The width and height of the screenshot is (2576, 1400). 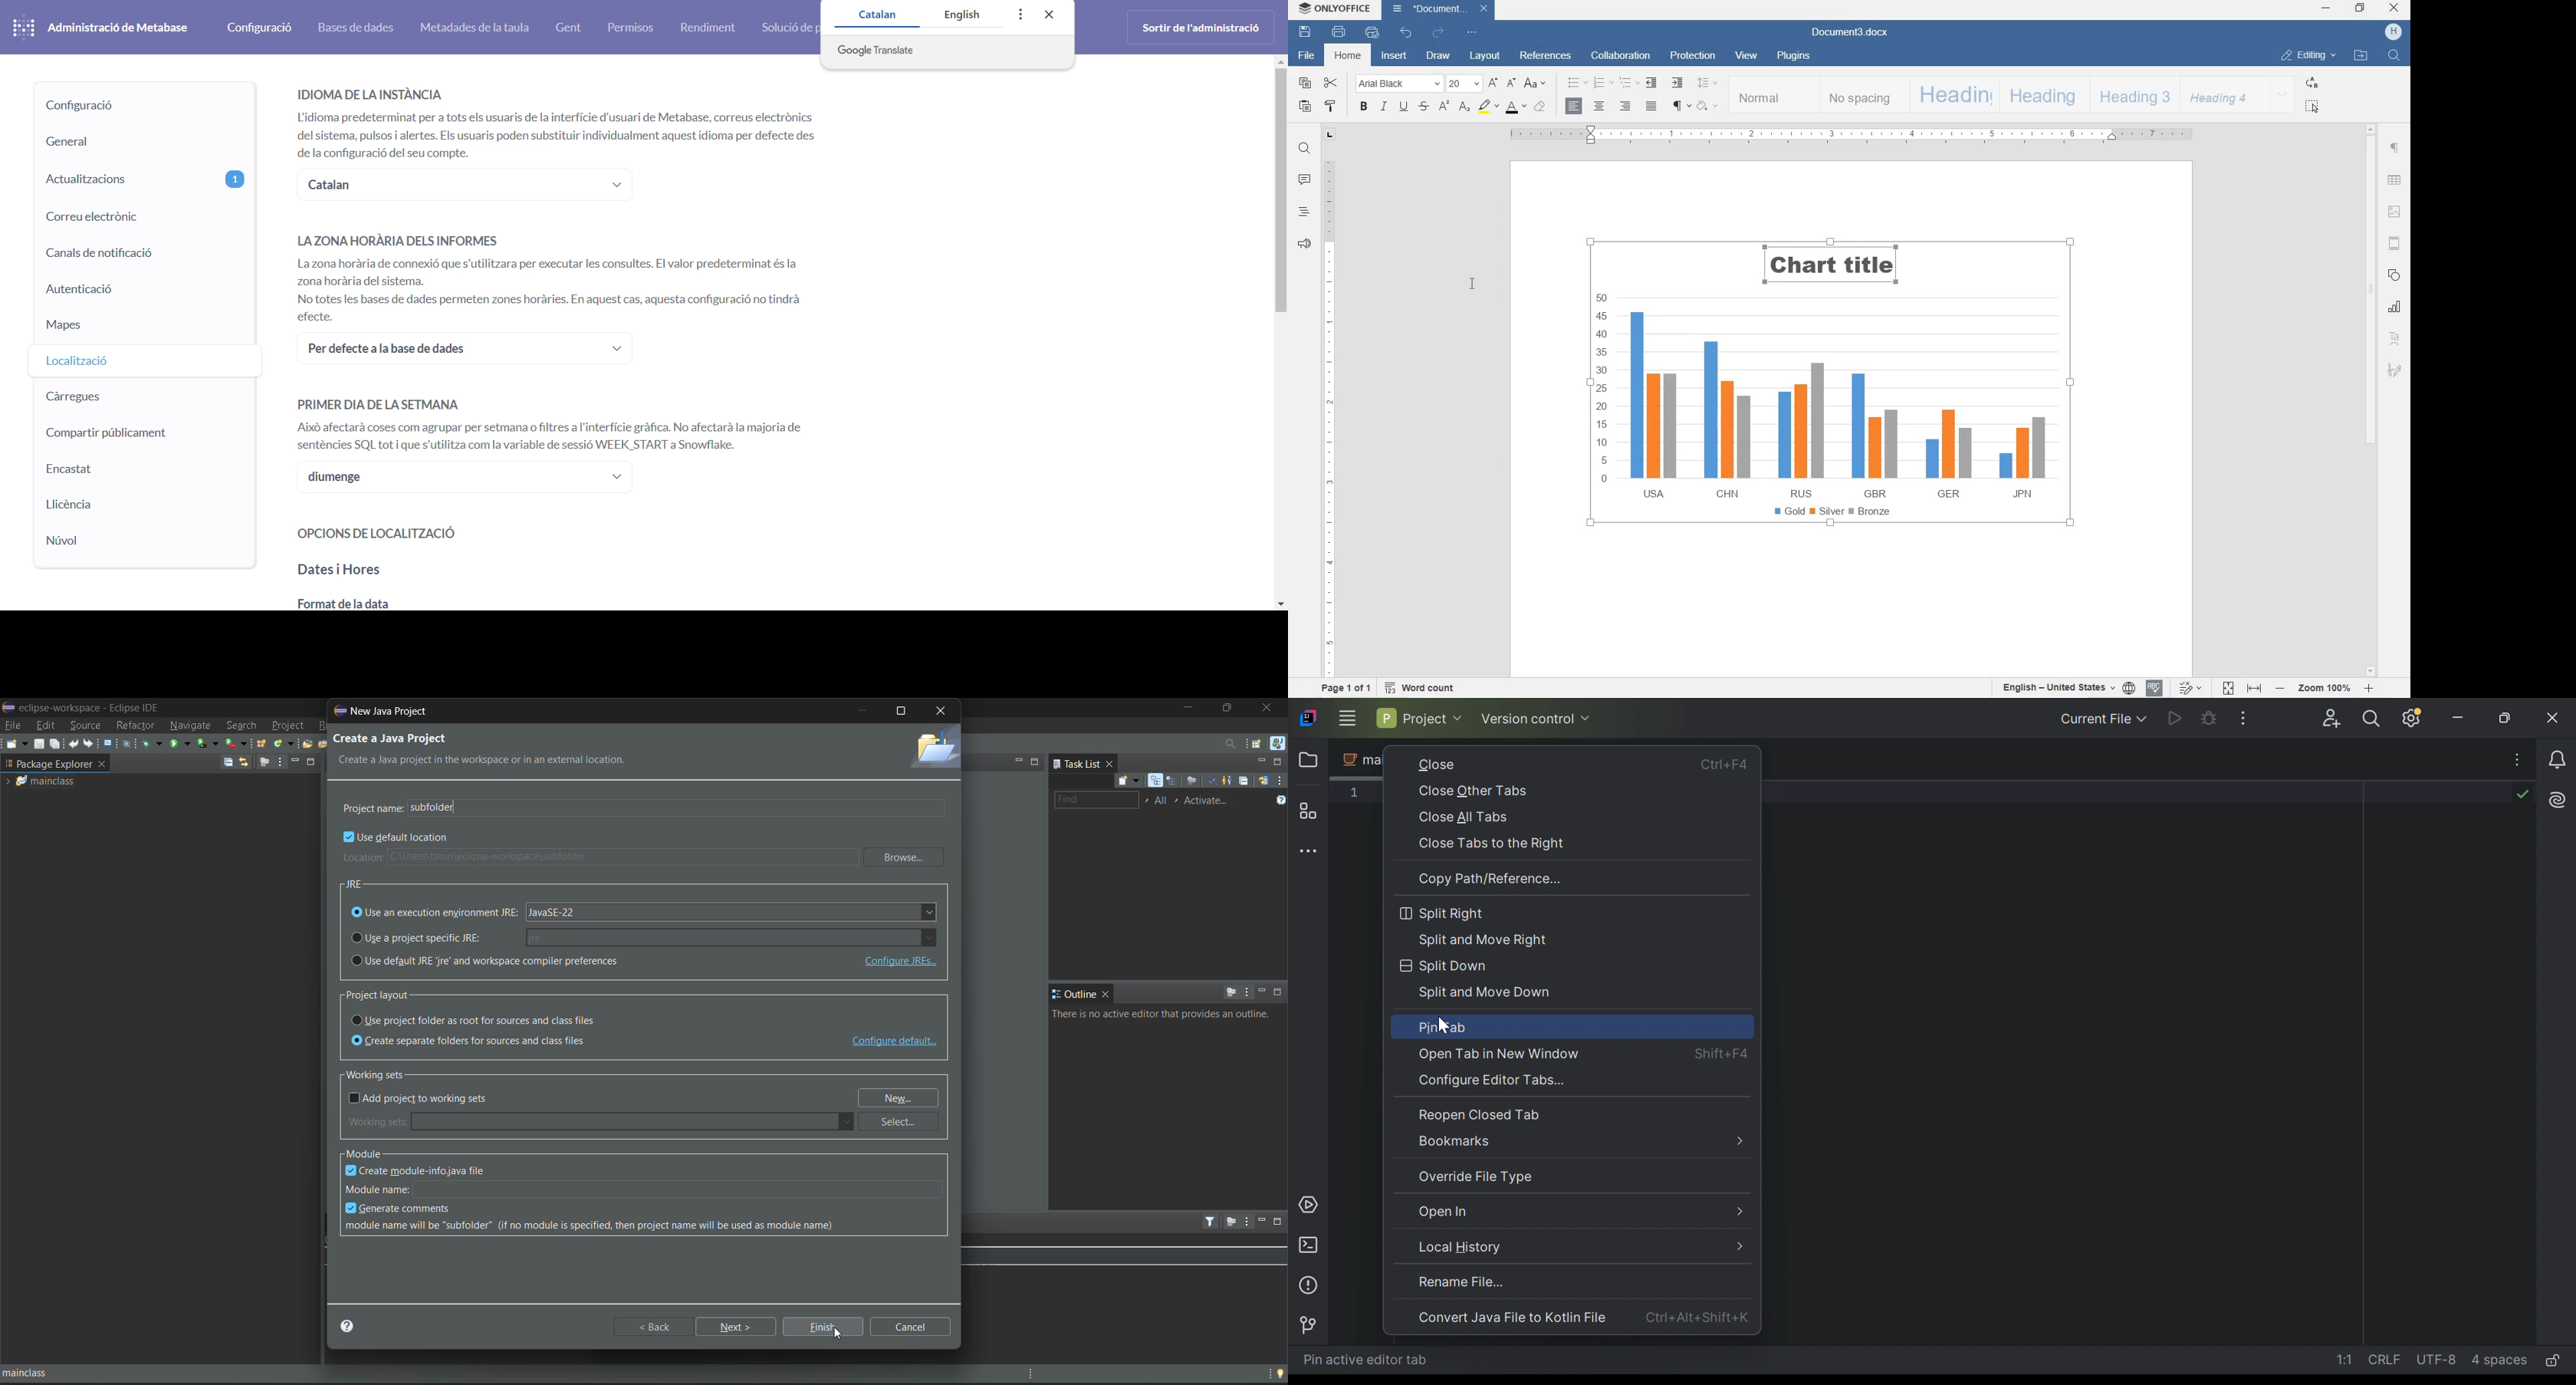 I want to click on DECREMENT FONT SIZE, so click(x=1511, y=83).